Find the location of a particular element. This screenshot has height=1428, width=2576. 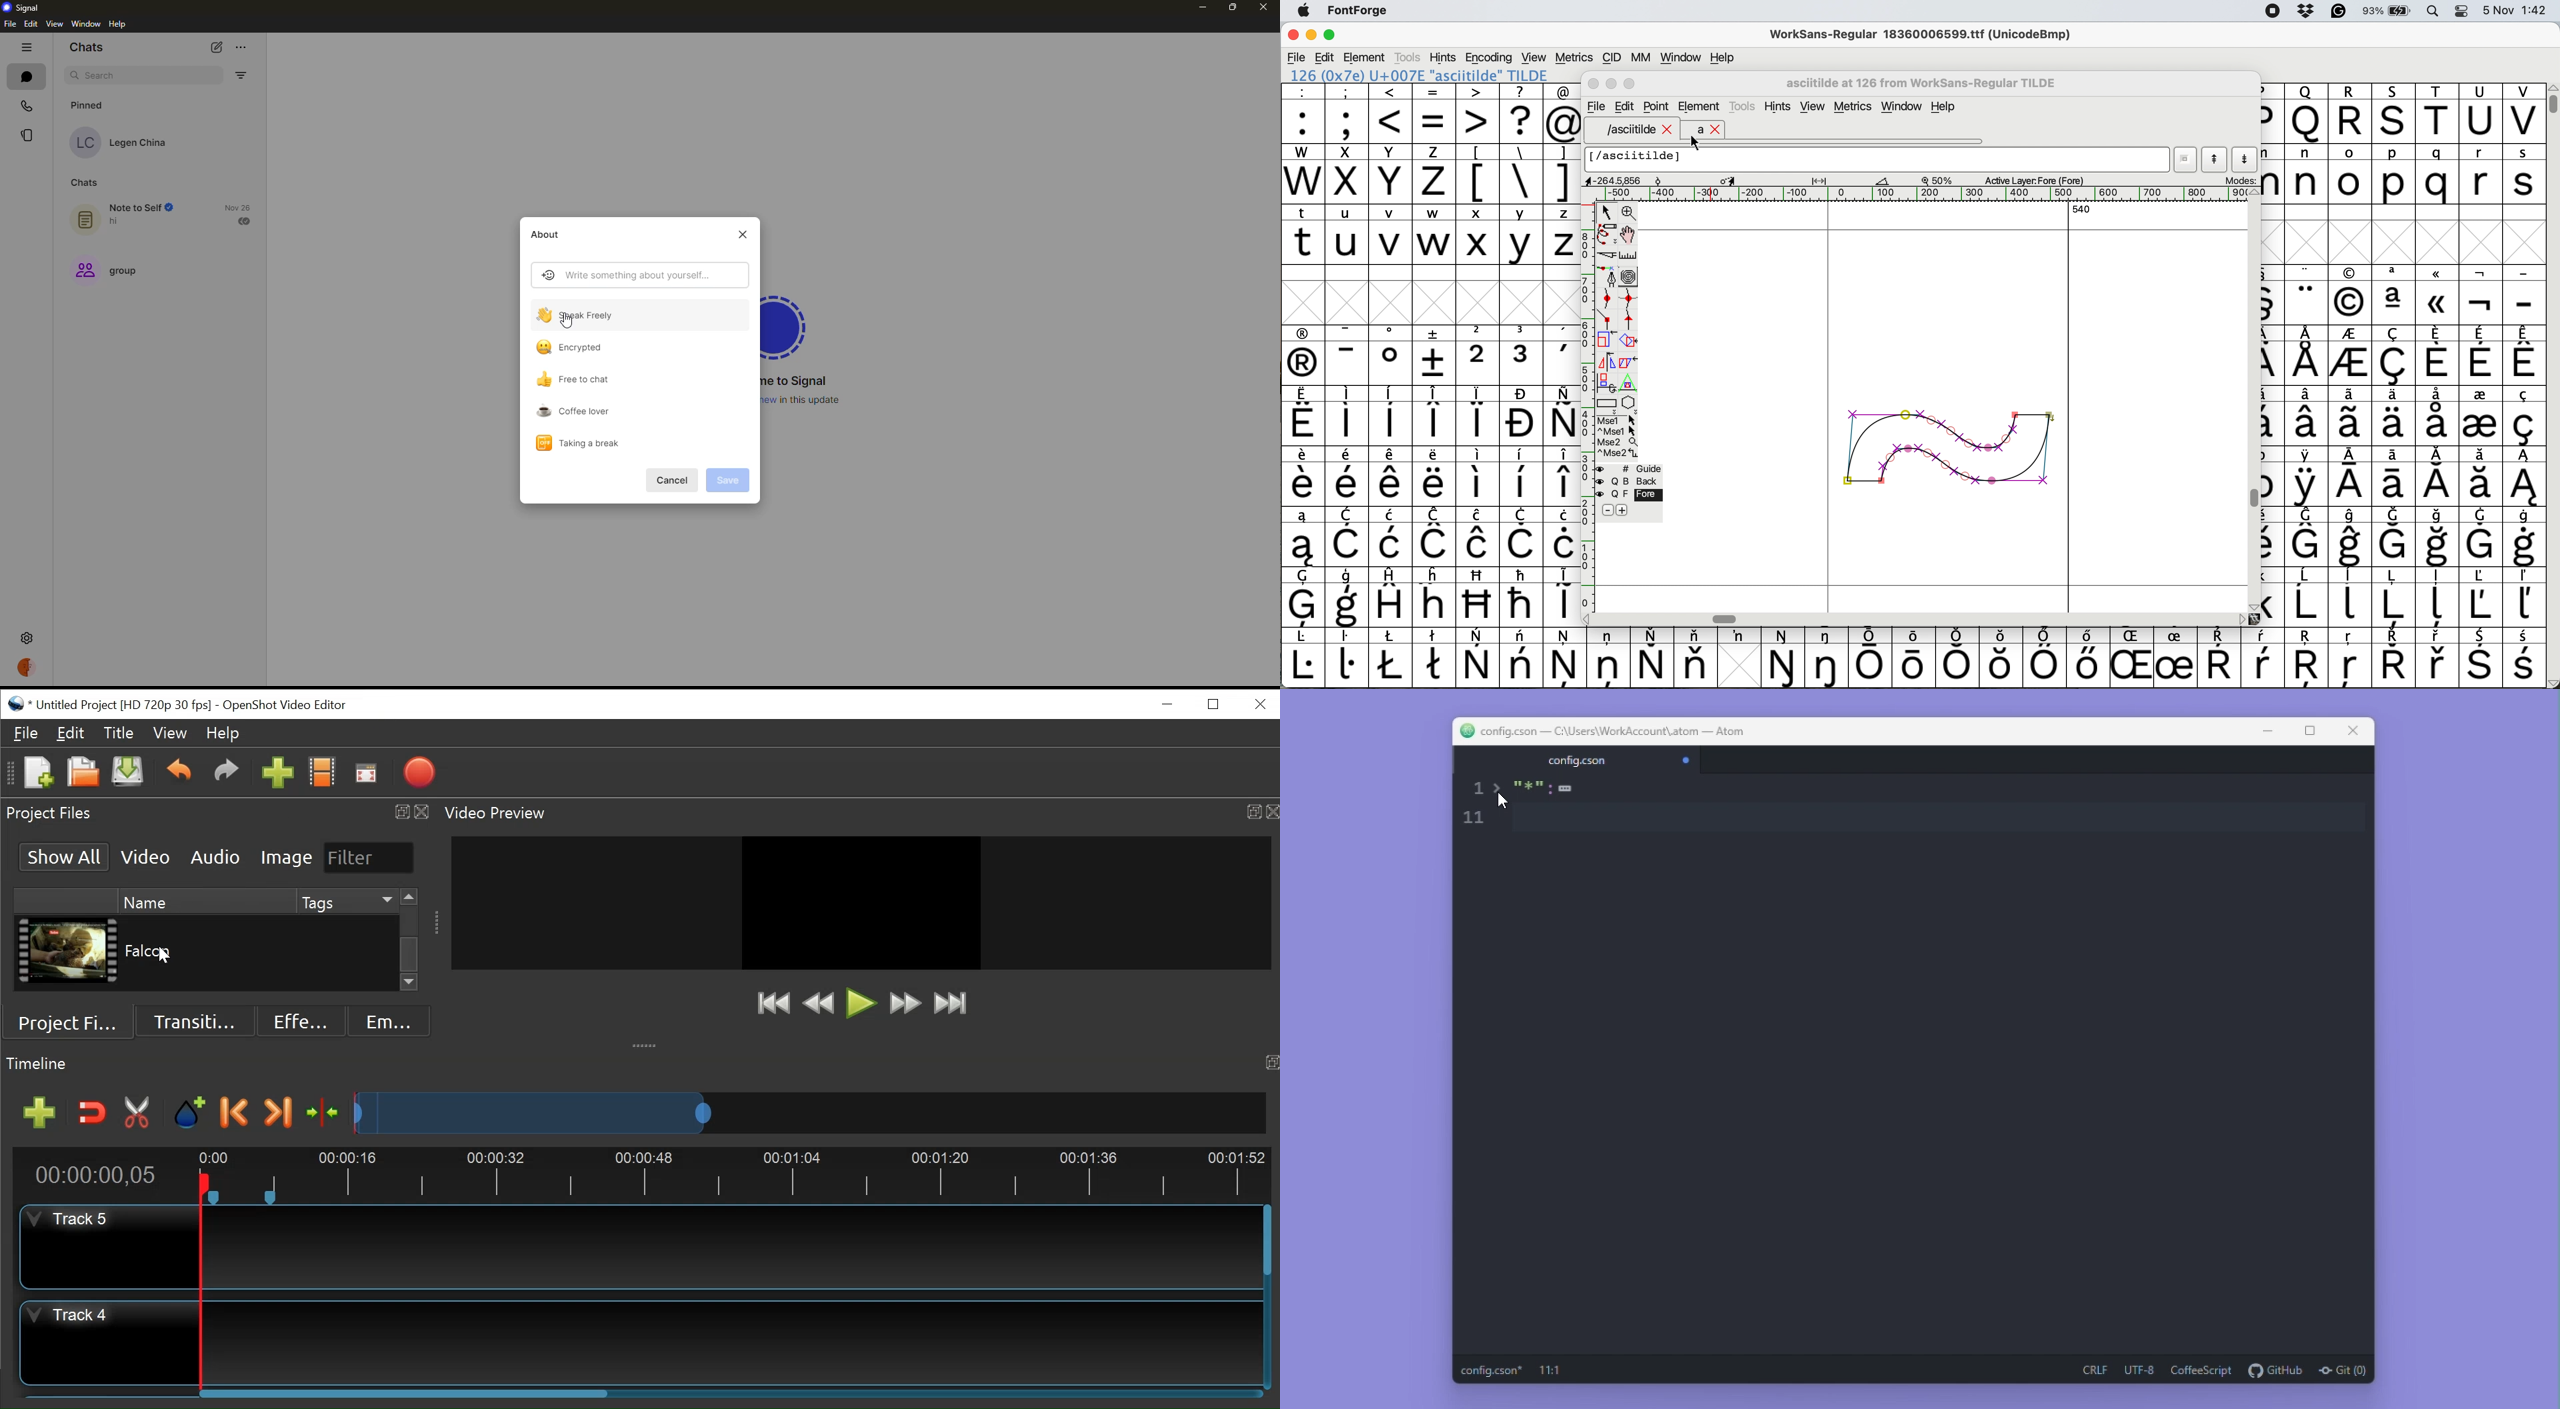

Tag Name is located at coordinates (343, 952).